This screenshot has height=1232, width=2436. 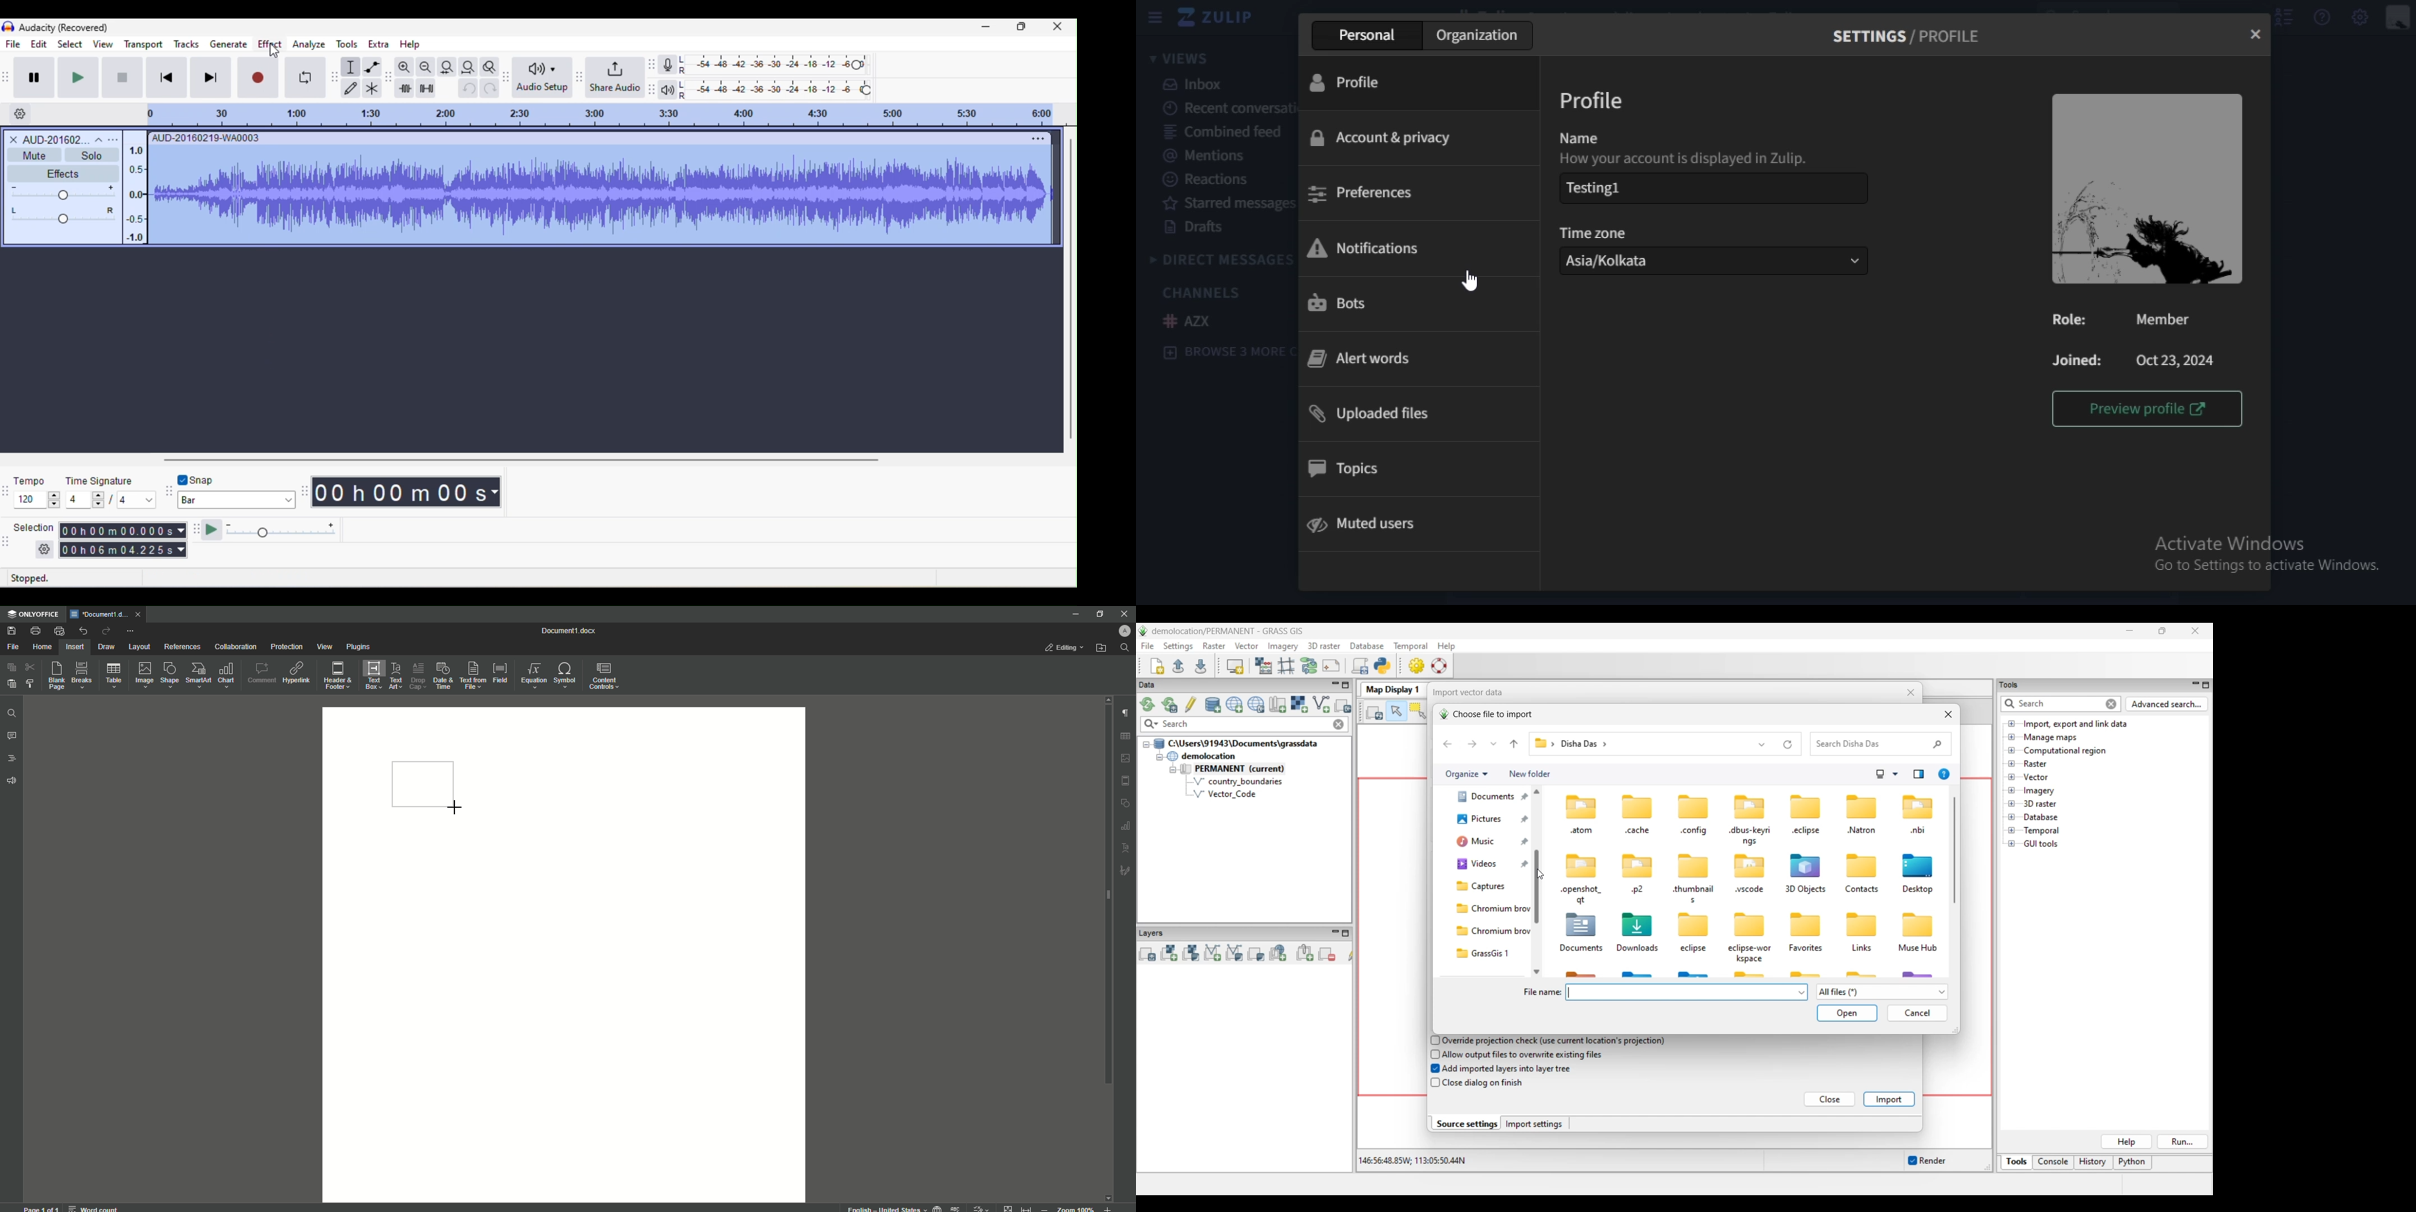 I want to click on silence audio selection, so click(x=426, y=88).